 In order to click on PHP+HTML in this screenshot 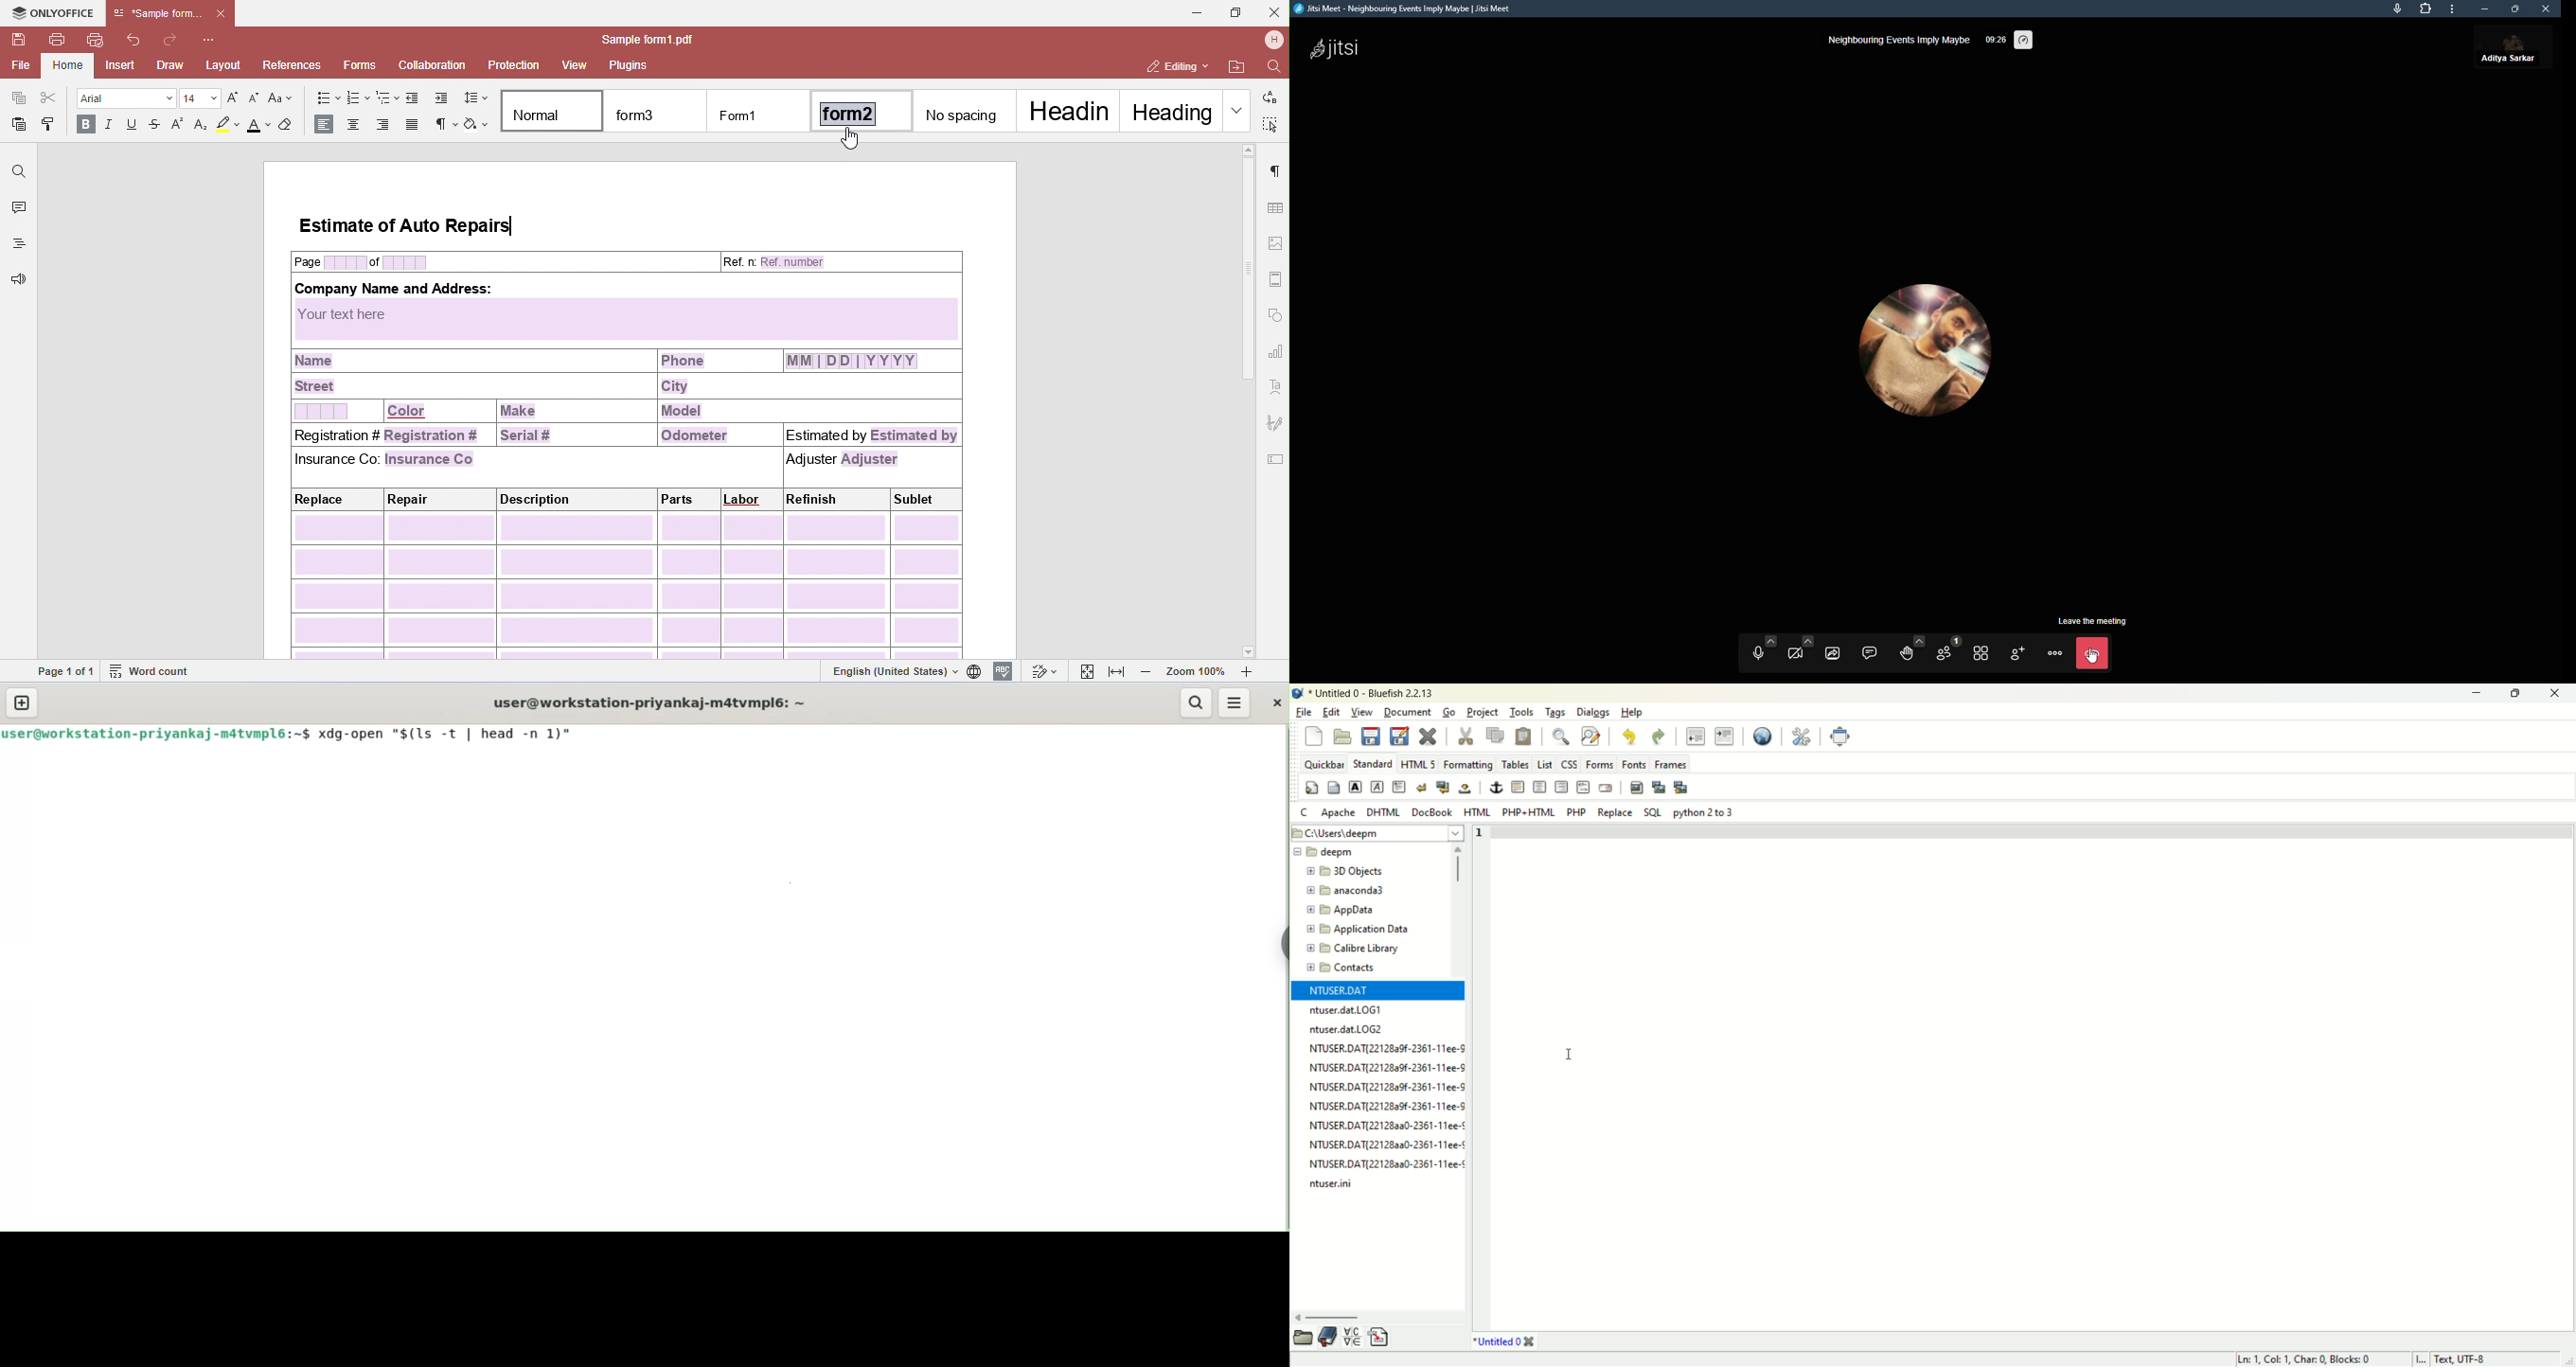, I will do `click(1527, 813)`.